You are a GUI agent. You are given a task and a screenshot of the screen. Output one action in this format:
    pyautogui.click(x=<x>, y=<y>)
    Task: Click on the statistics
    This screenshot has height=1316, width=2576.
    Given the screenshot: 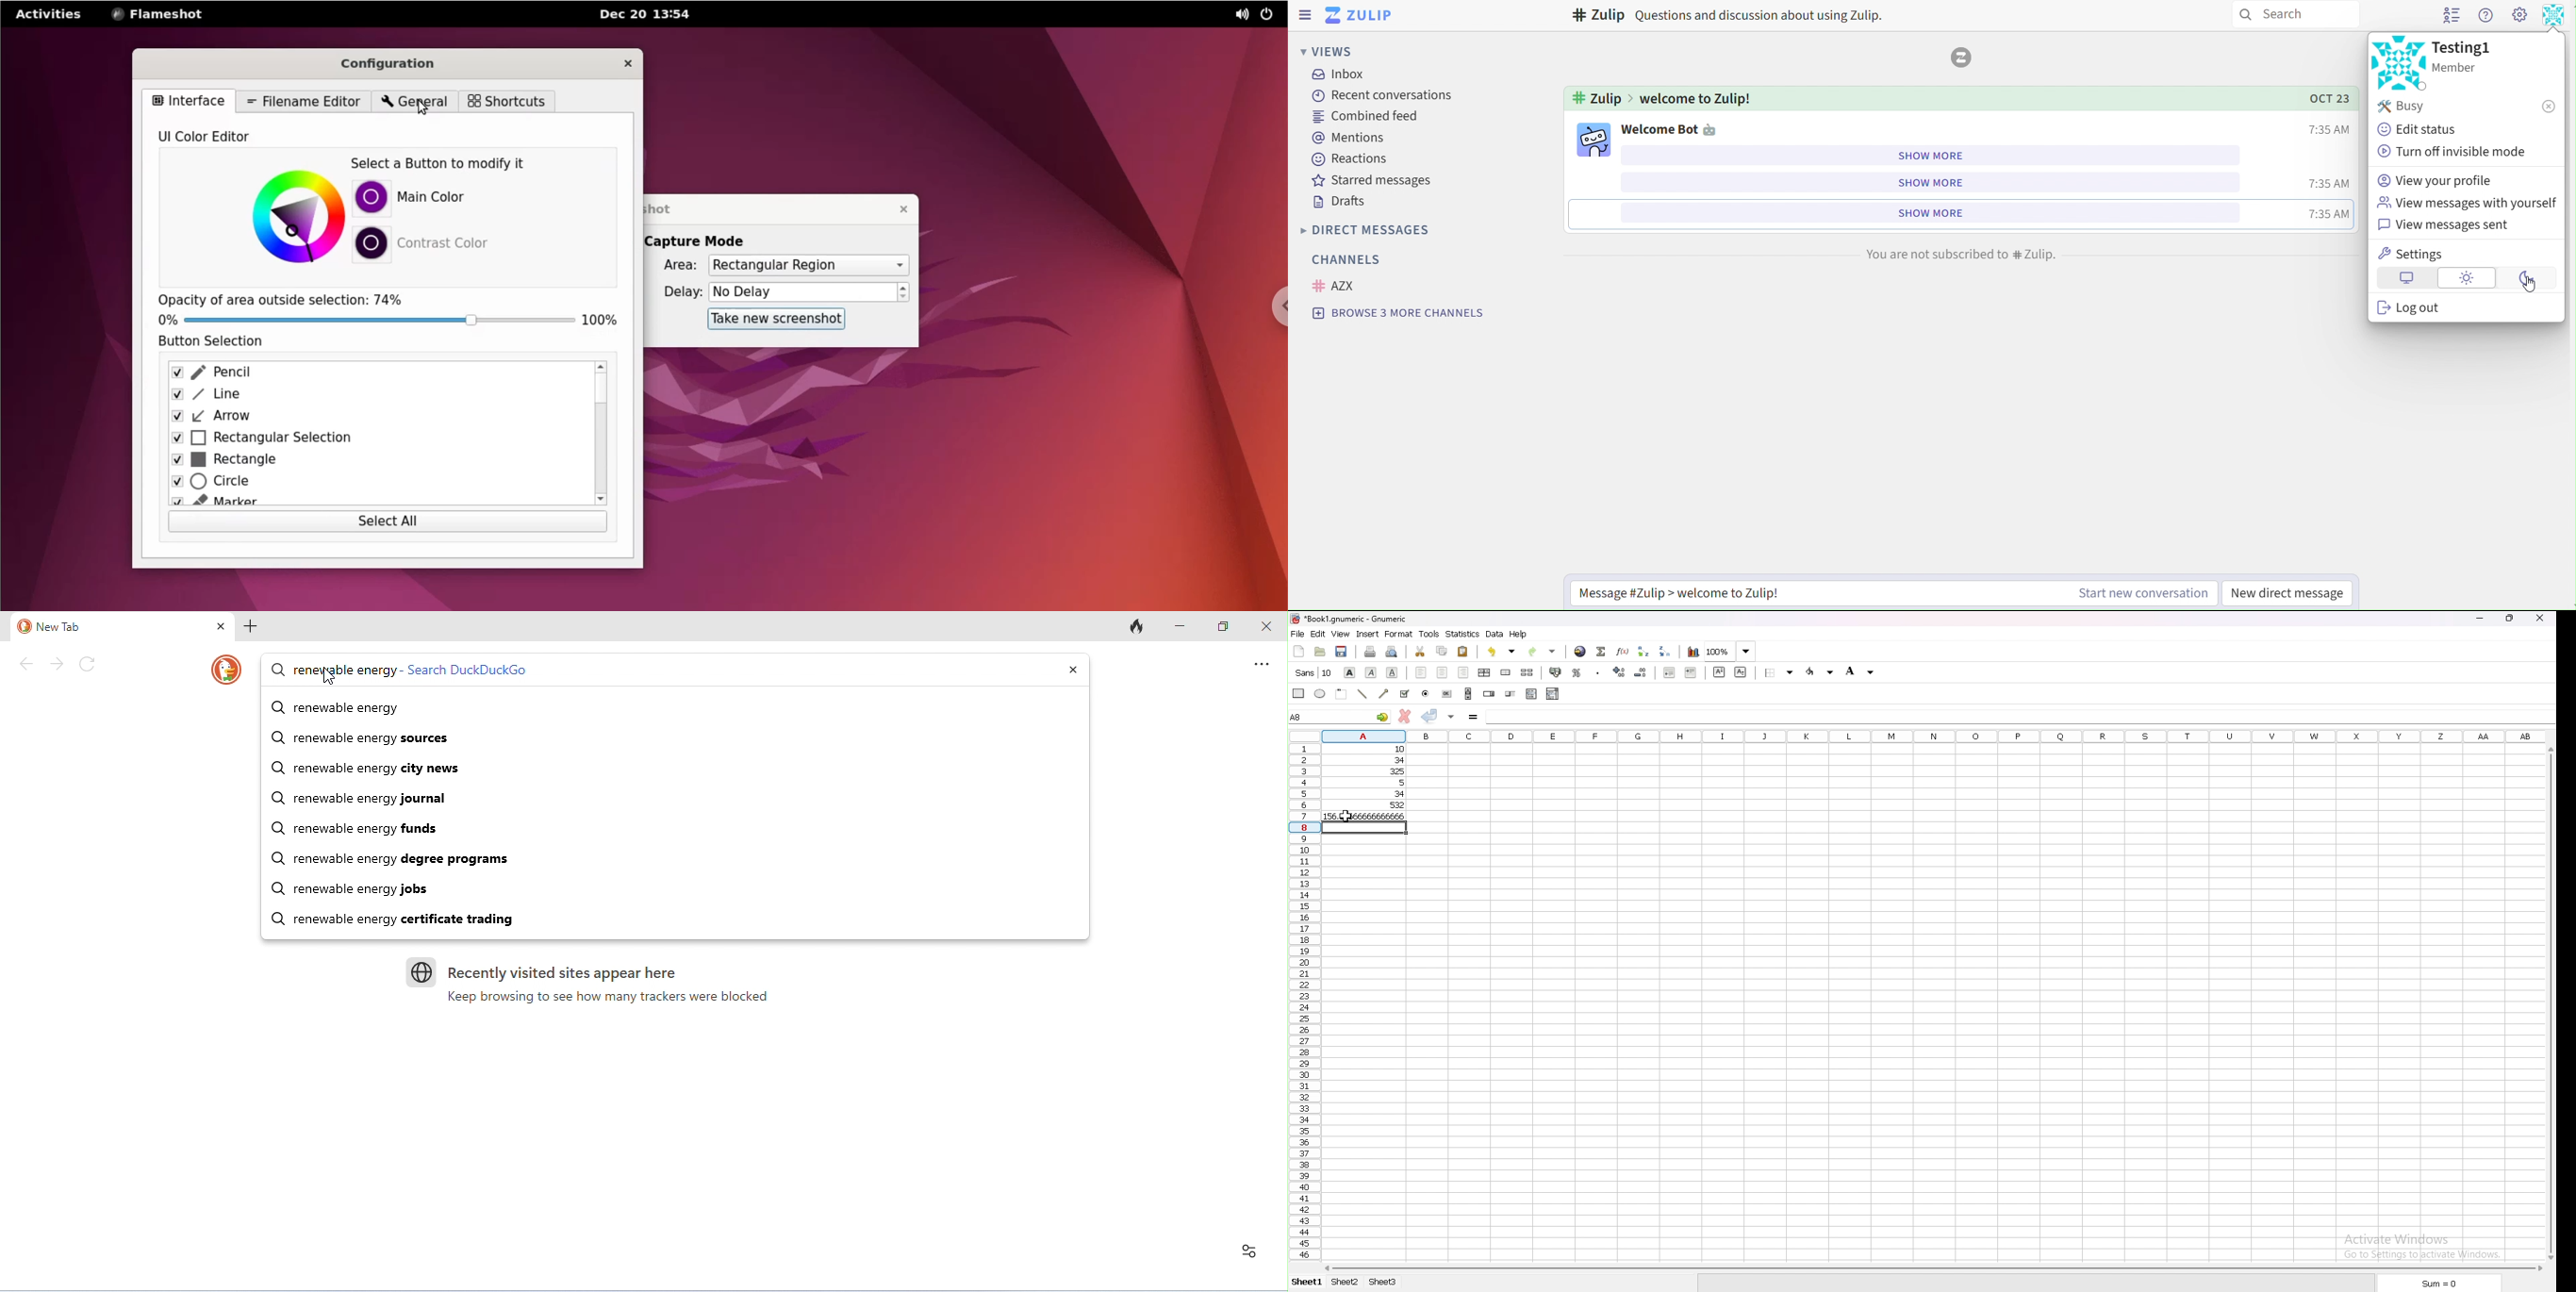 What is the action you would take?
    pyautogui.click(x=1463, y=634)
    